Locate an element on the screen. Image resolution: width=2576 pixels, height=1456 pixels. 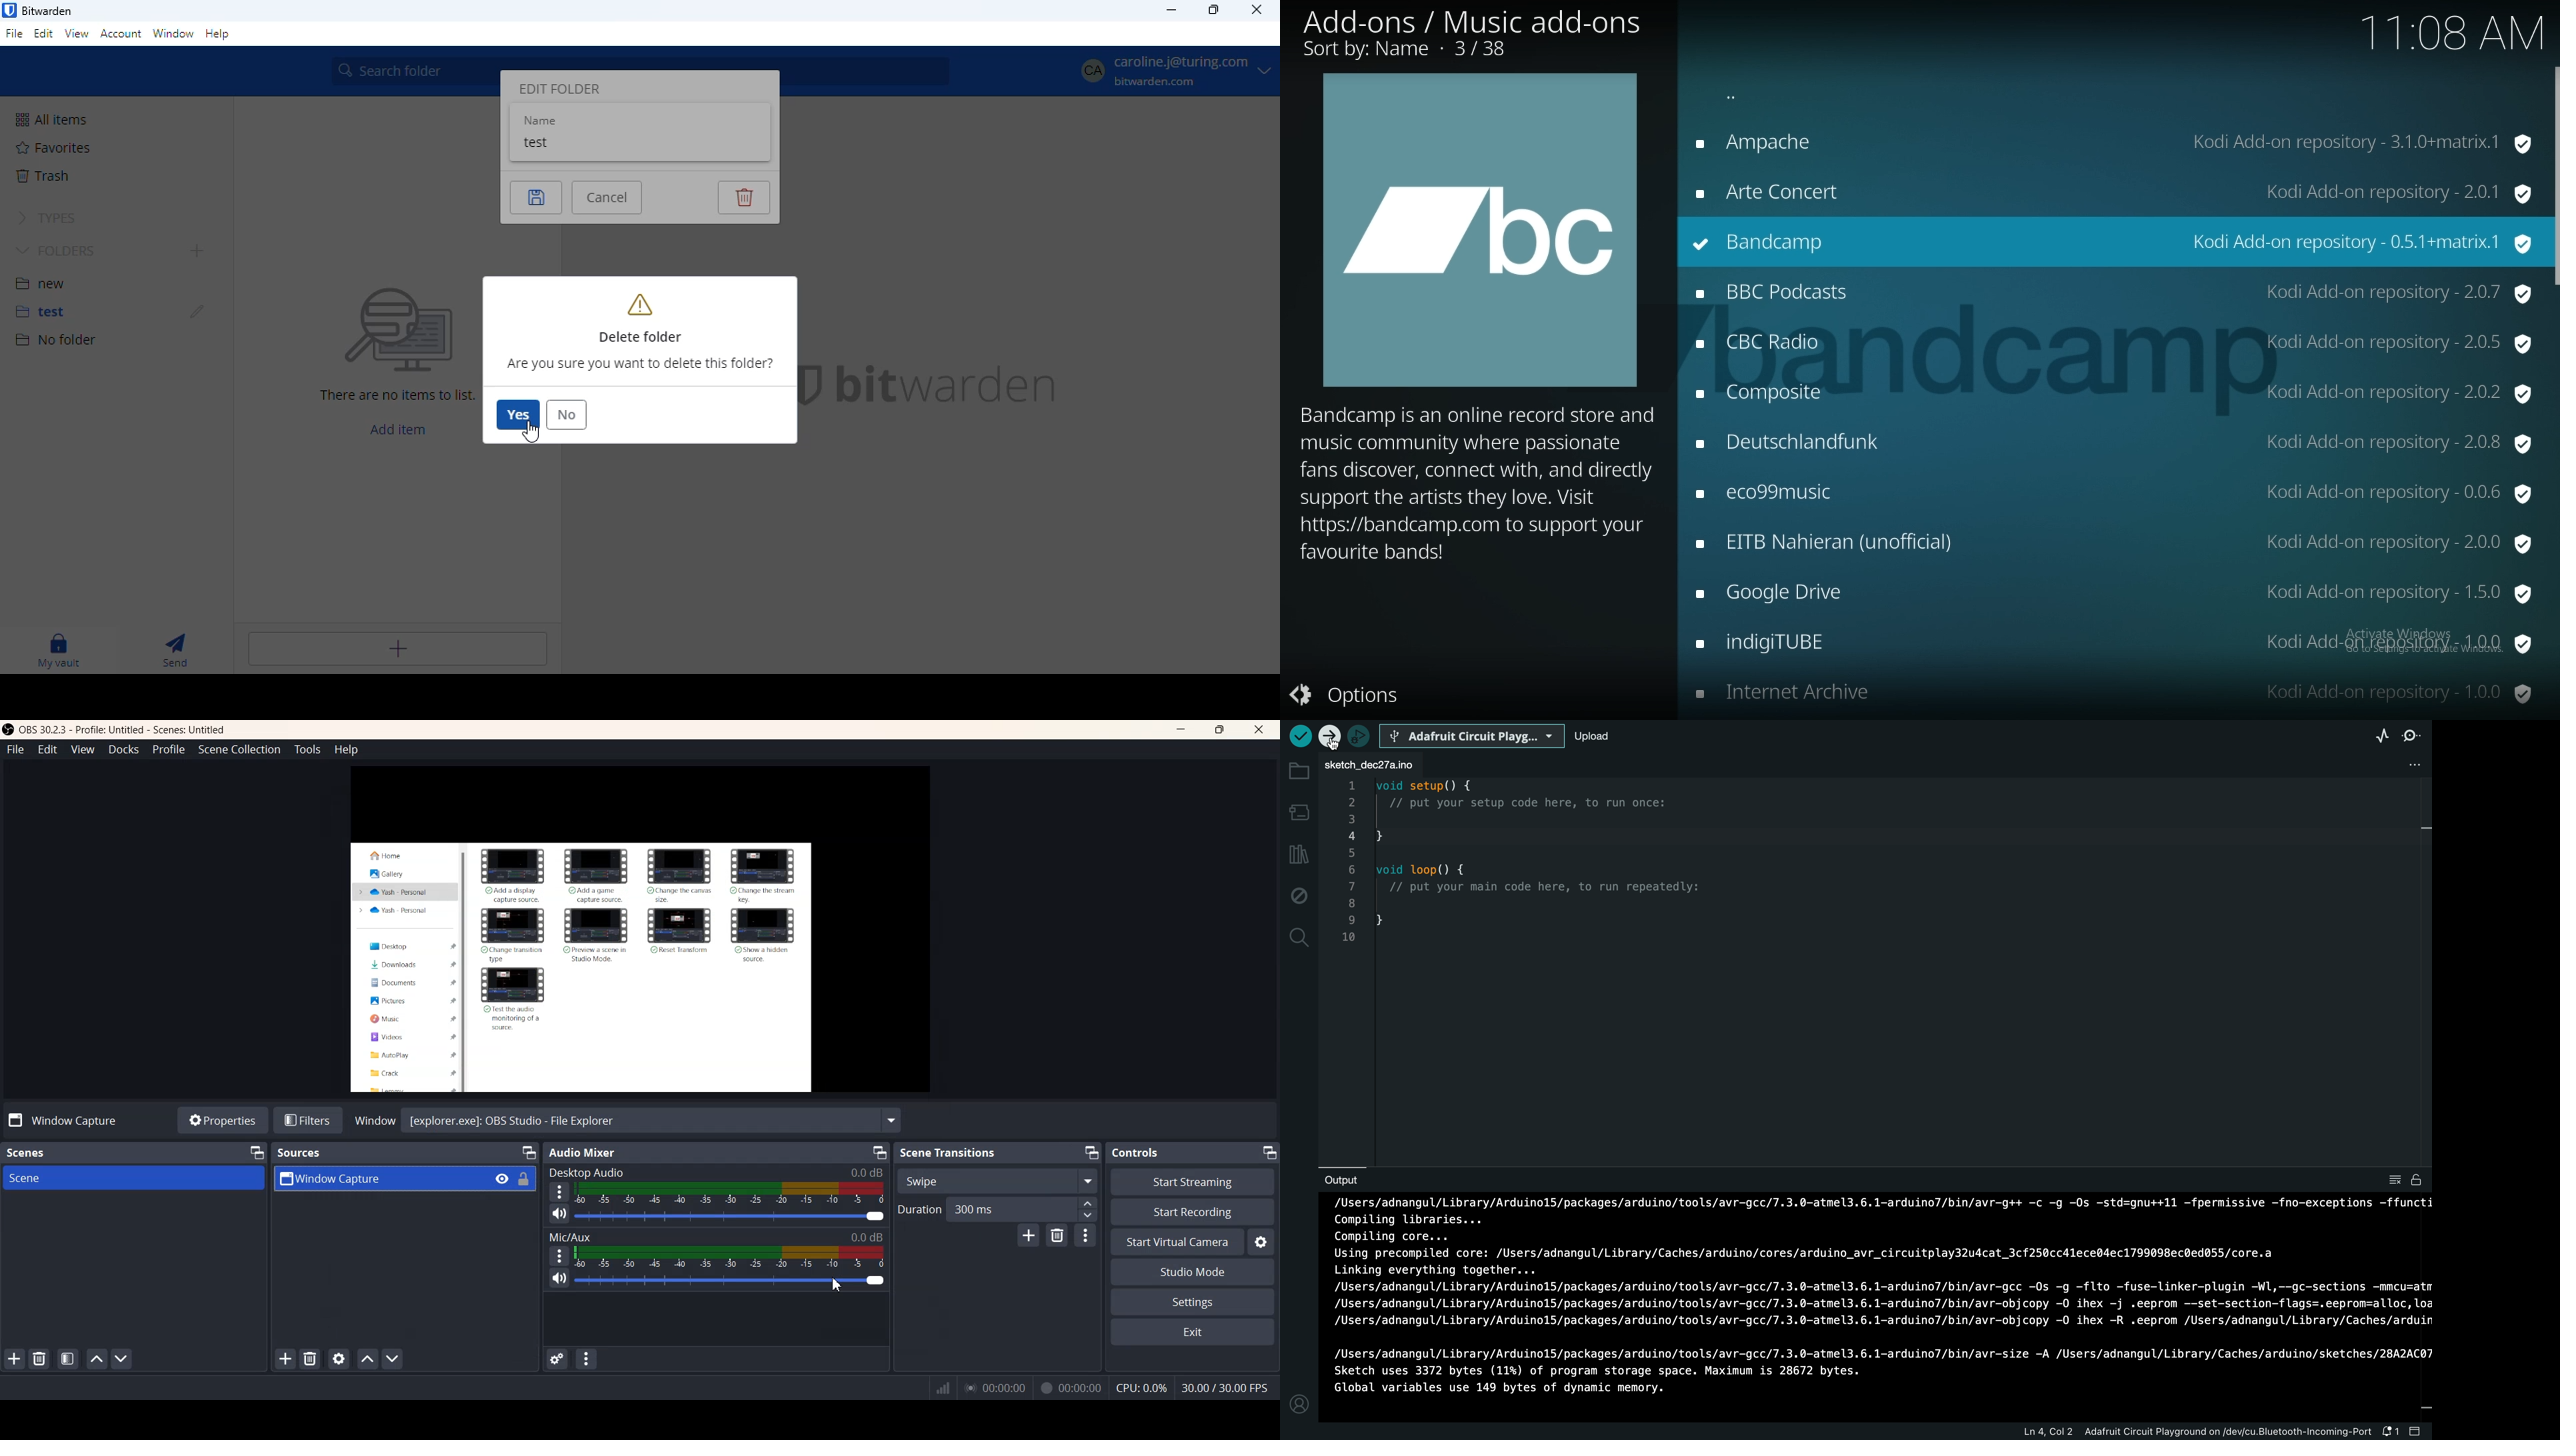
Minimize is located at coordinates (527, 1152).